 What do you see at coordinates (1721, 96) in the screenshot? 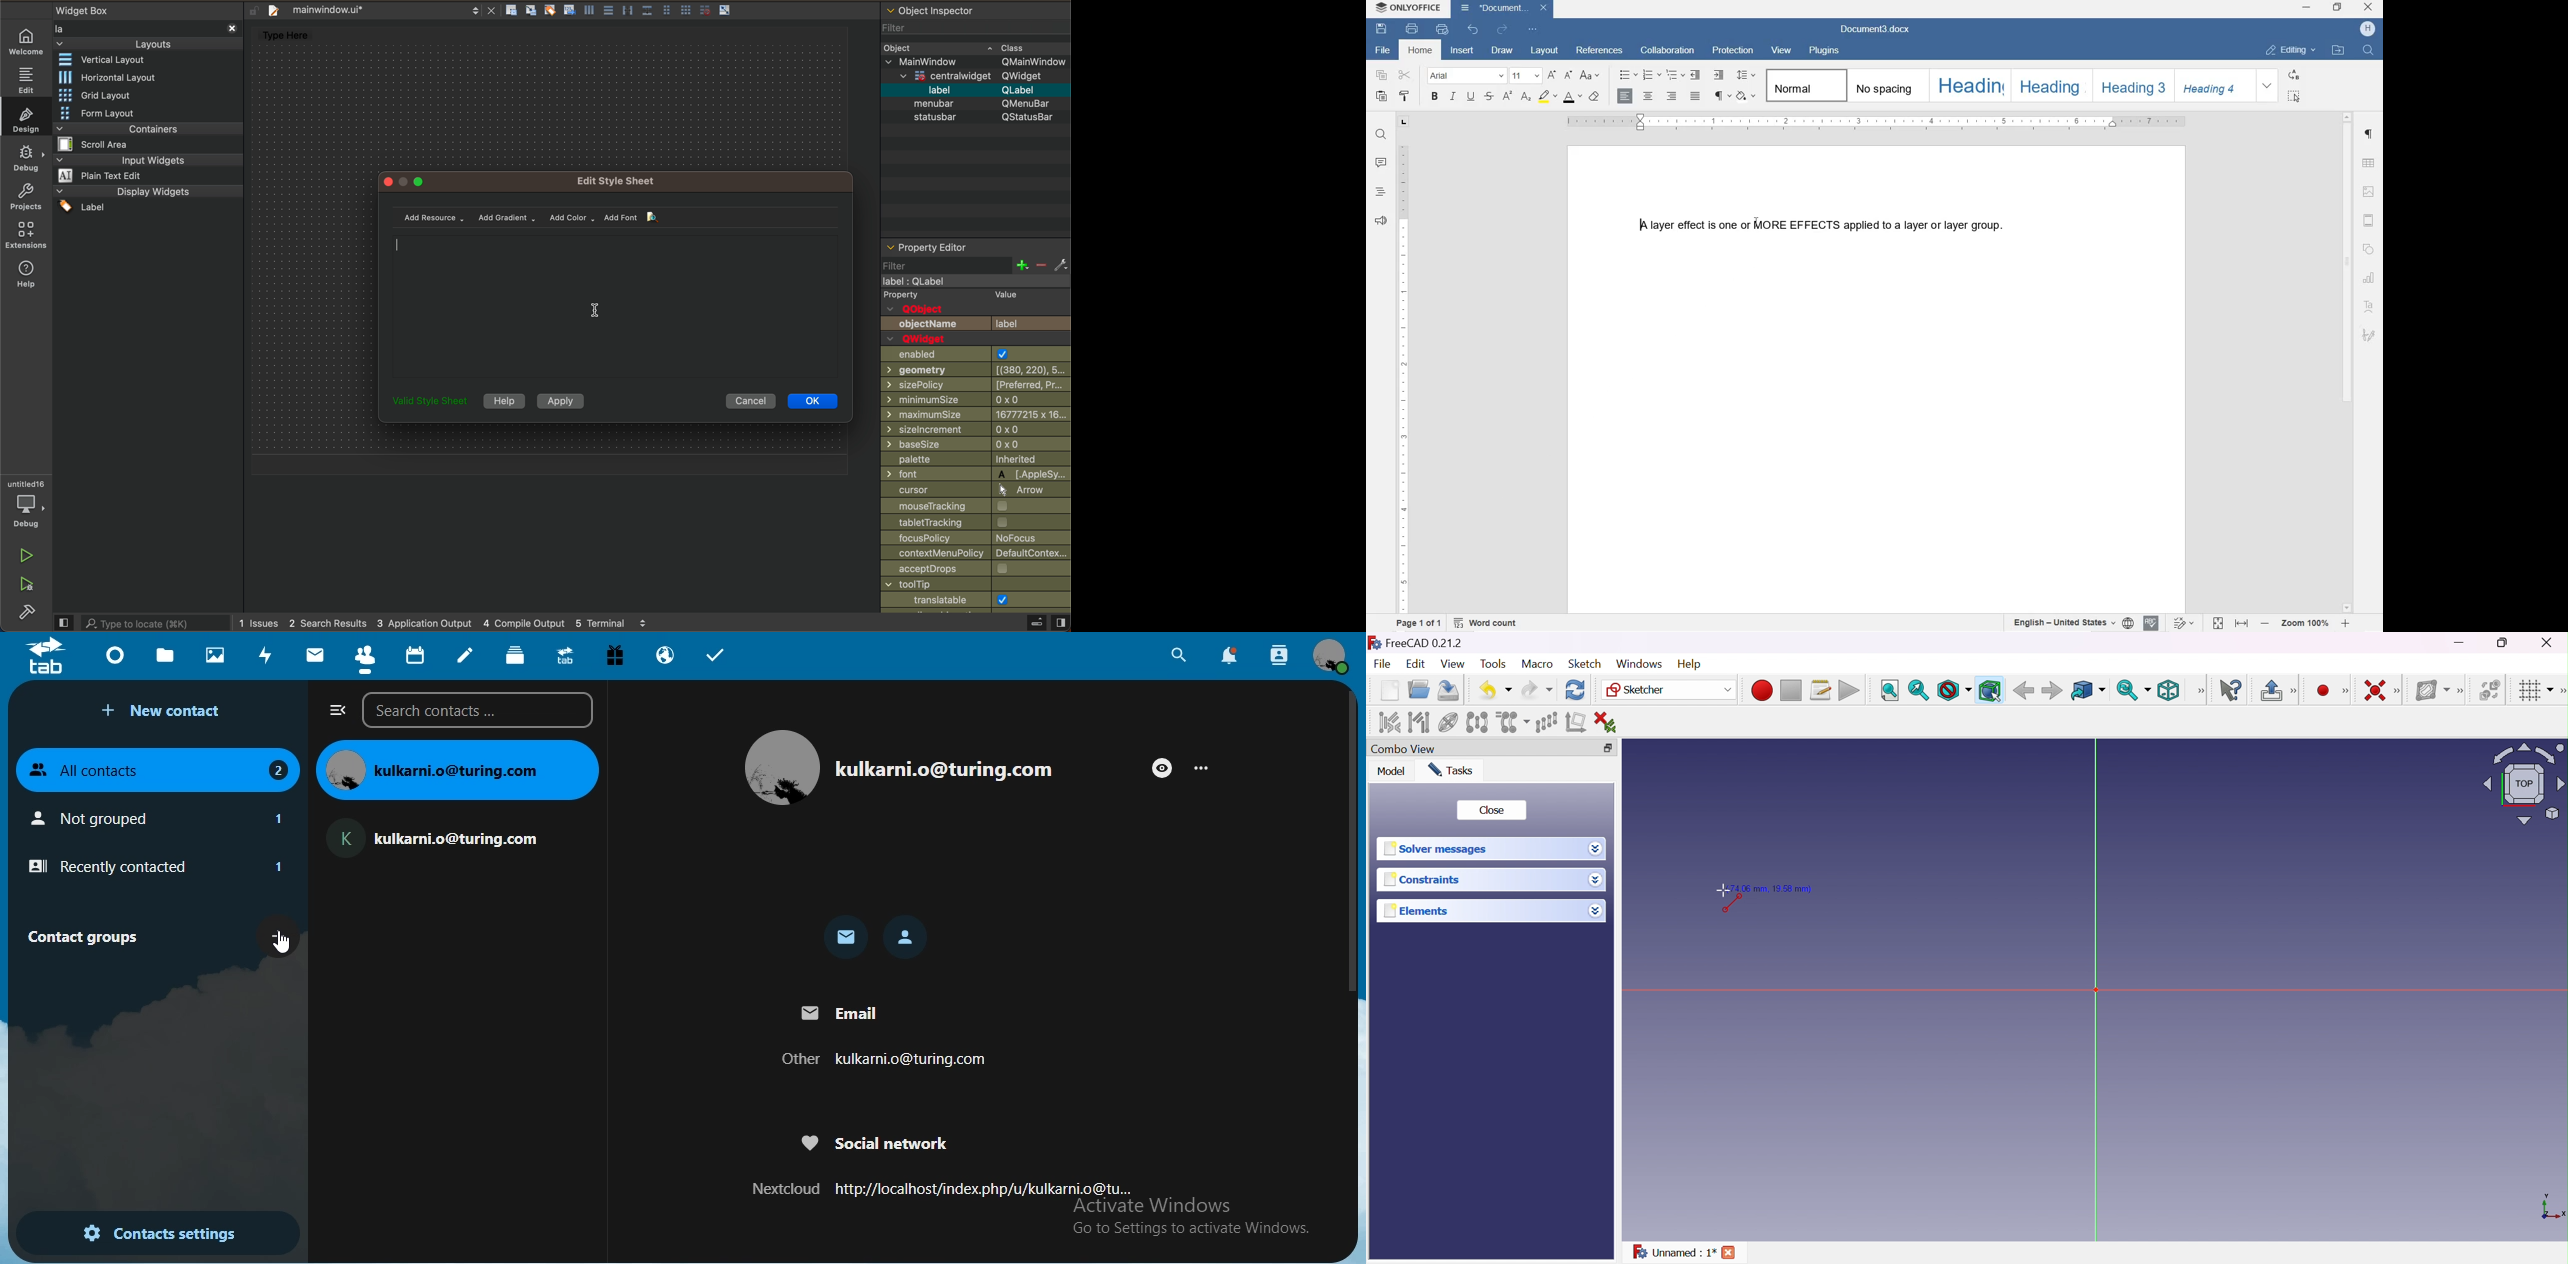
I see `NONPRINTING CHARACTERS` at bounding box center [1721, 96].